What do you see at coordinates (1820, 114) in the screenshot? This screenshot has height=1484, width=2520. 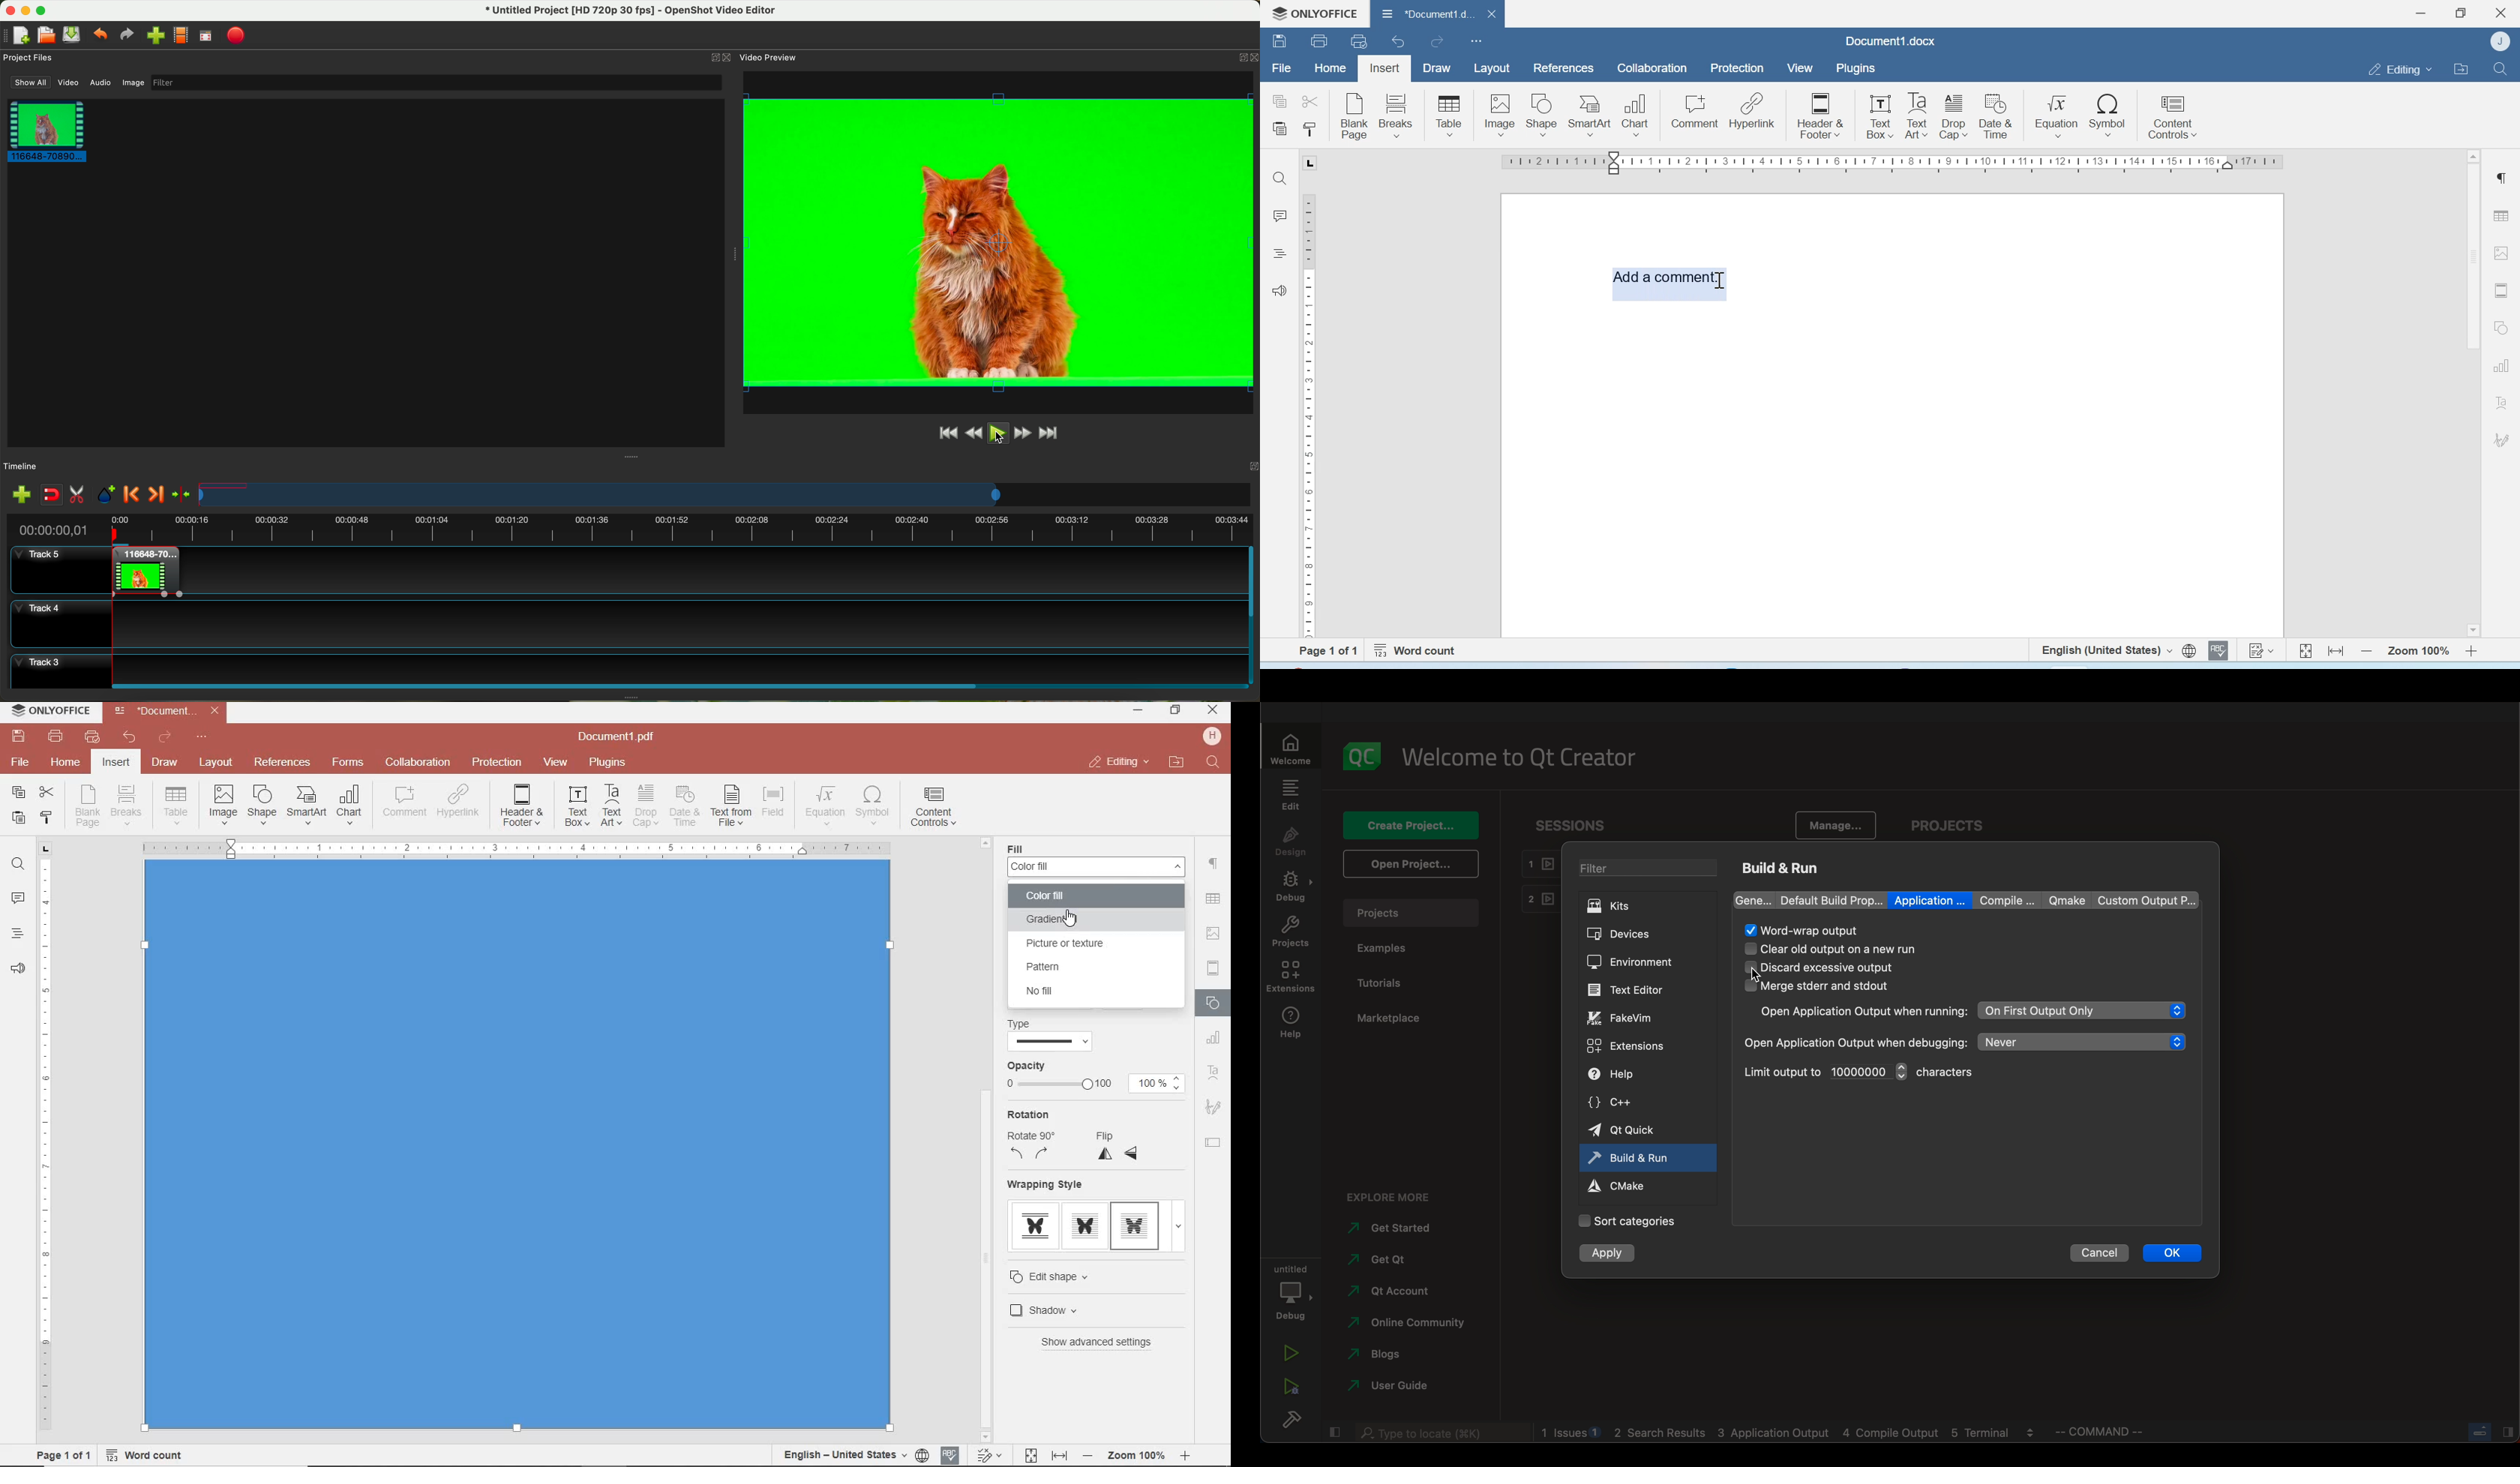 I see `Header & Footer` at bounding box center [1820, 114].